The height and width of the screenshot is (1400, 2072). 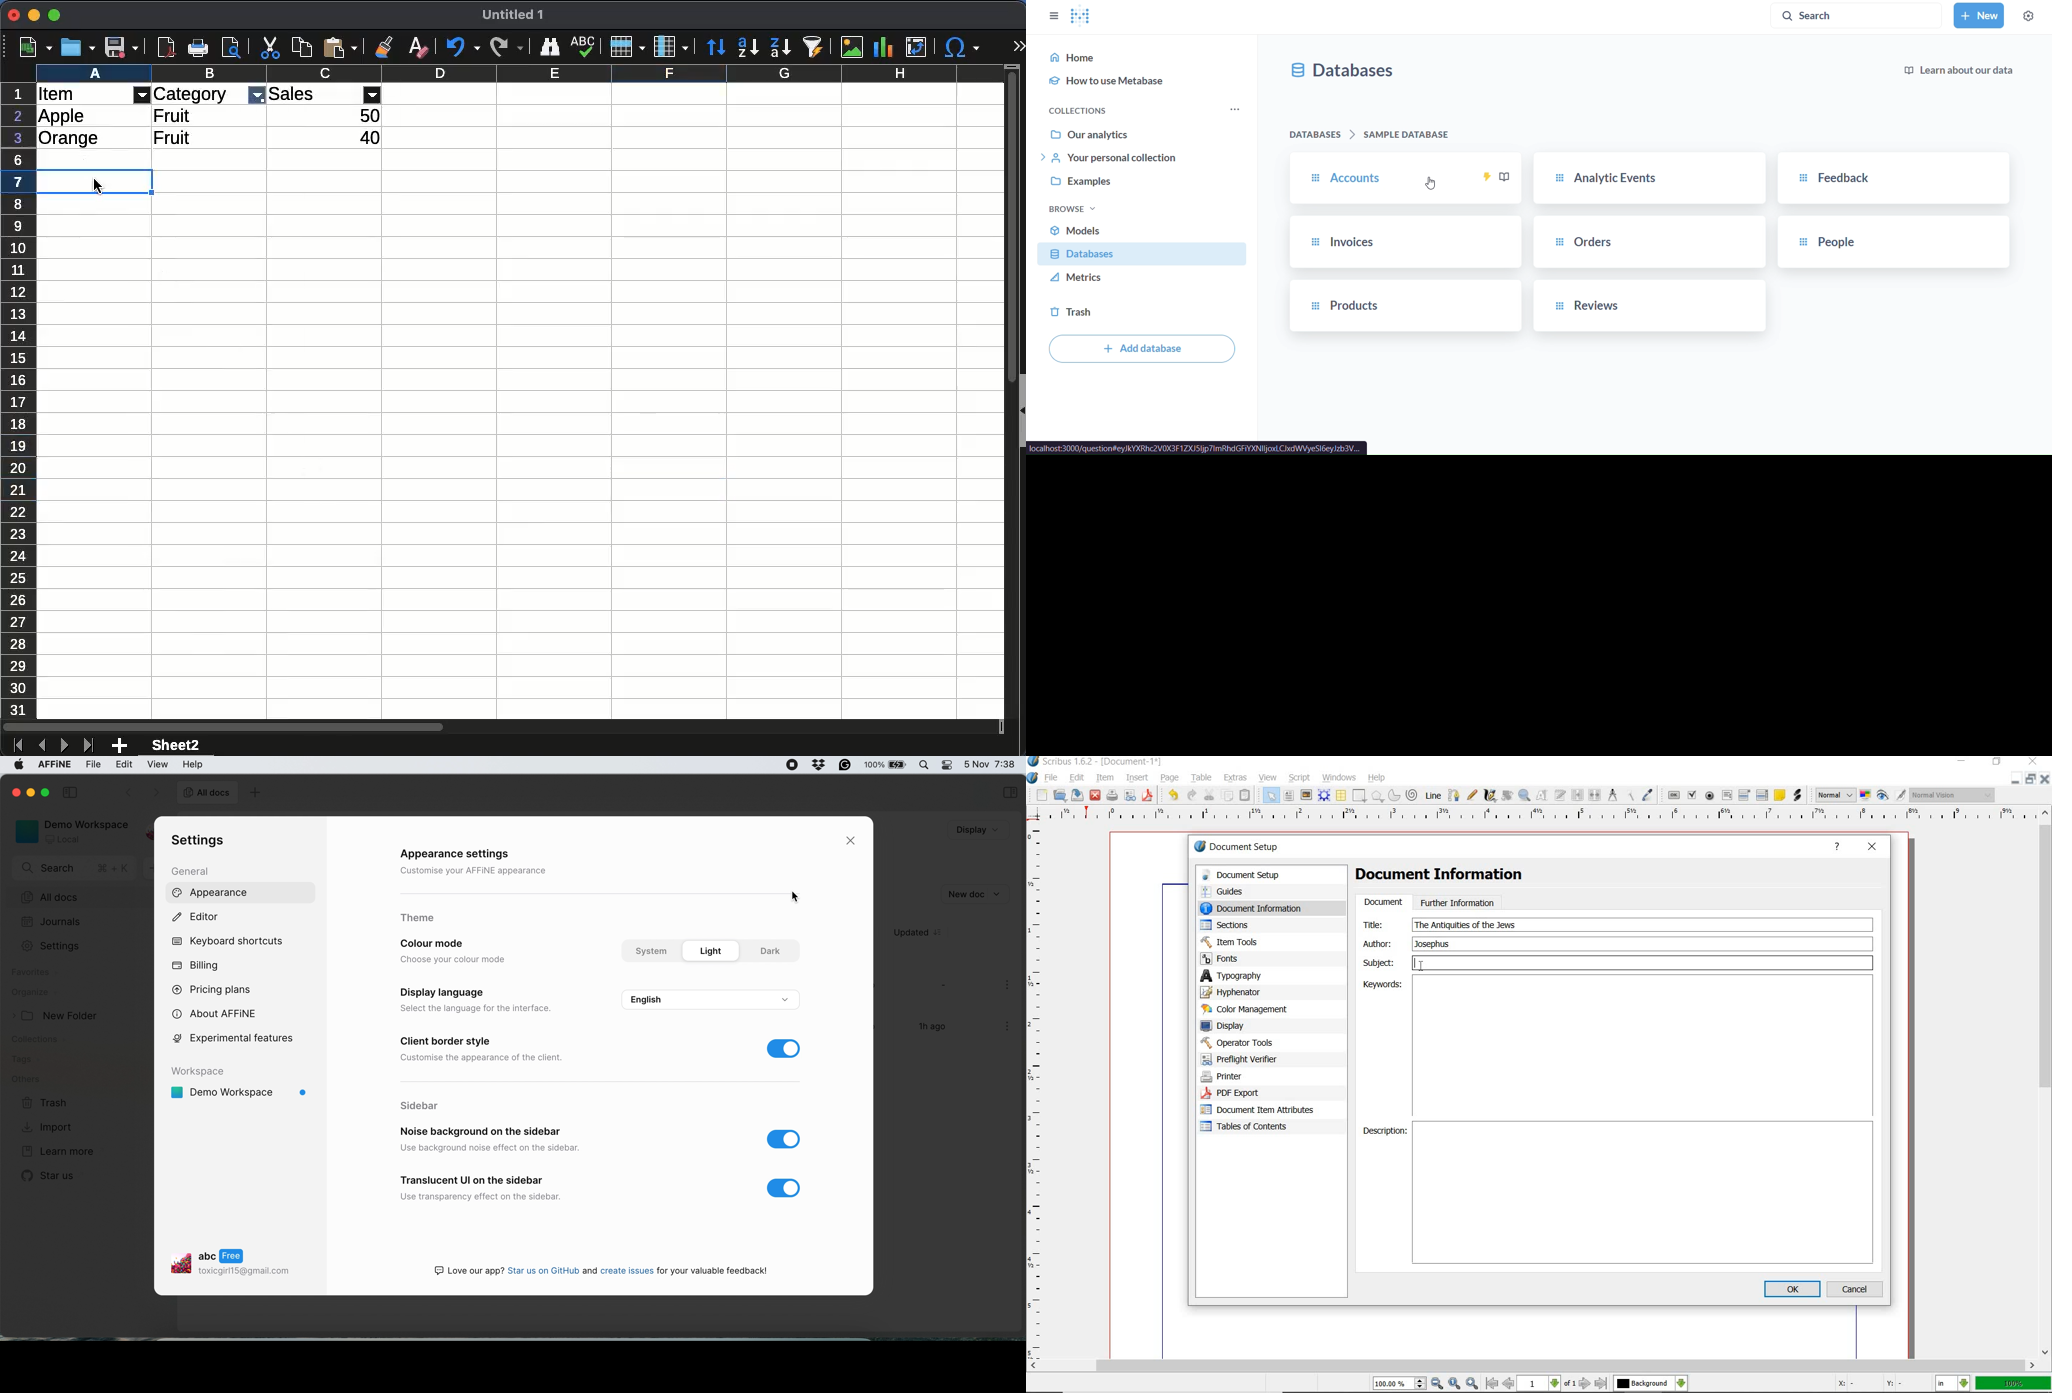 What do you see at coordinates (920, 44) in the screenshot?
I see `pivot table` at bounding box center [920, 44].